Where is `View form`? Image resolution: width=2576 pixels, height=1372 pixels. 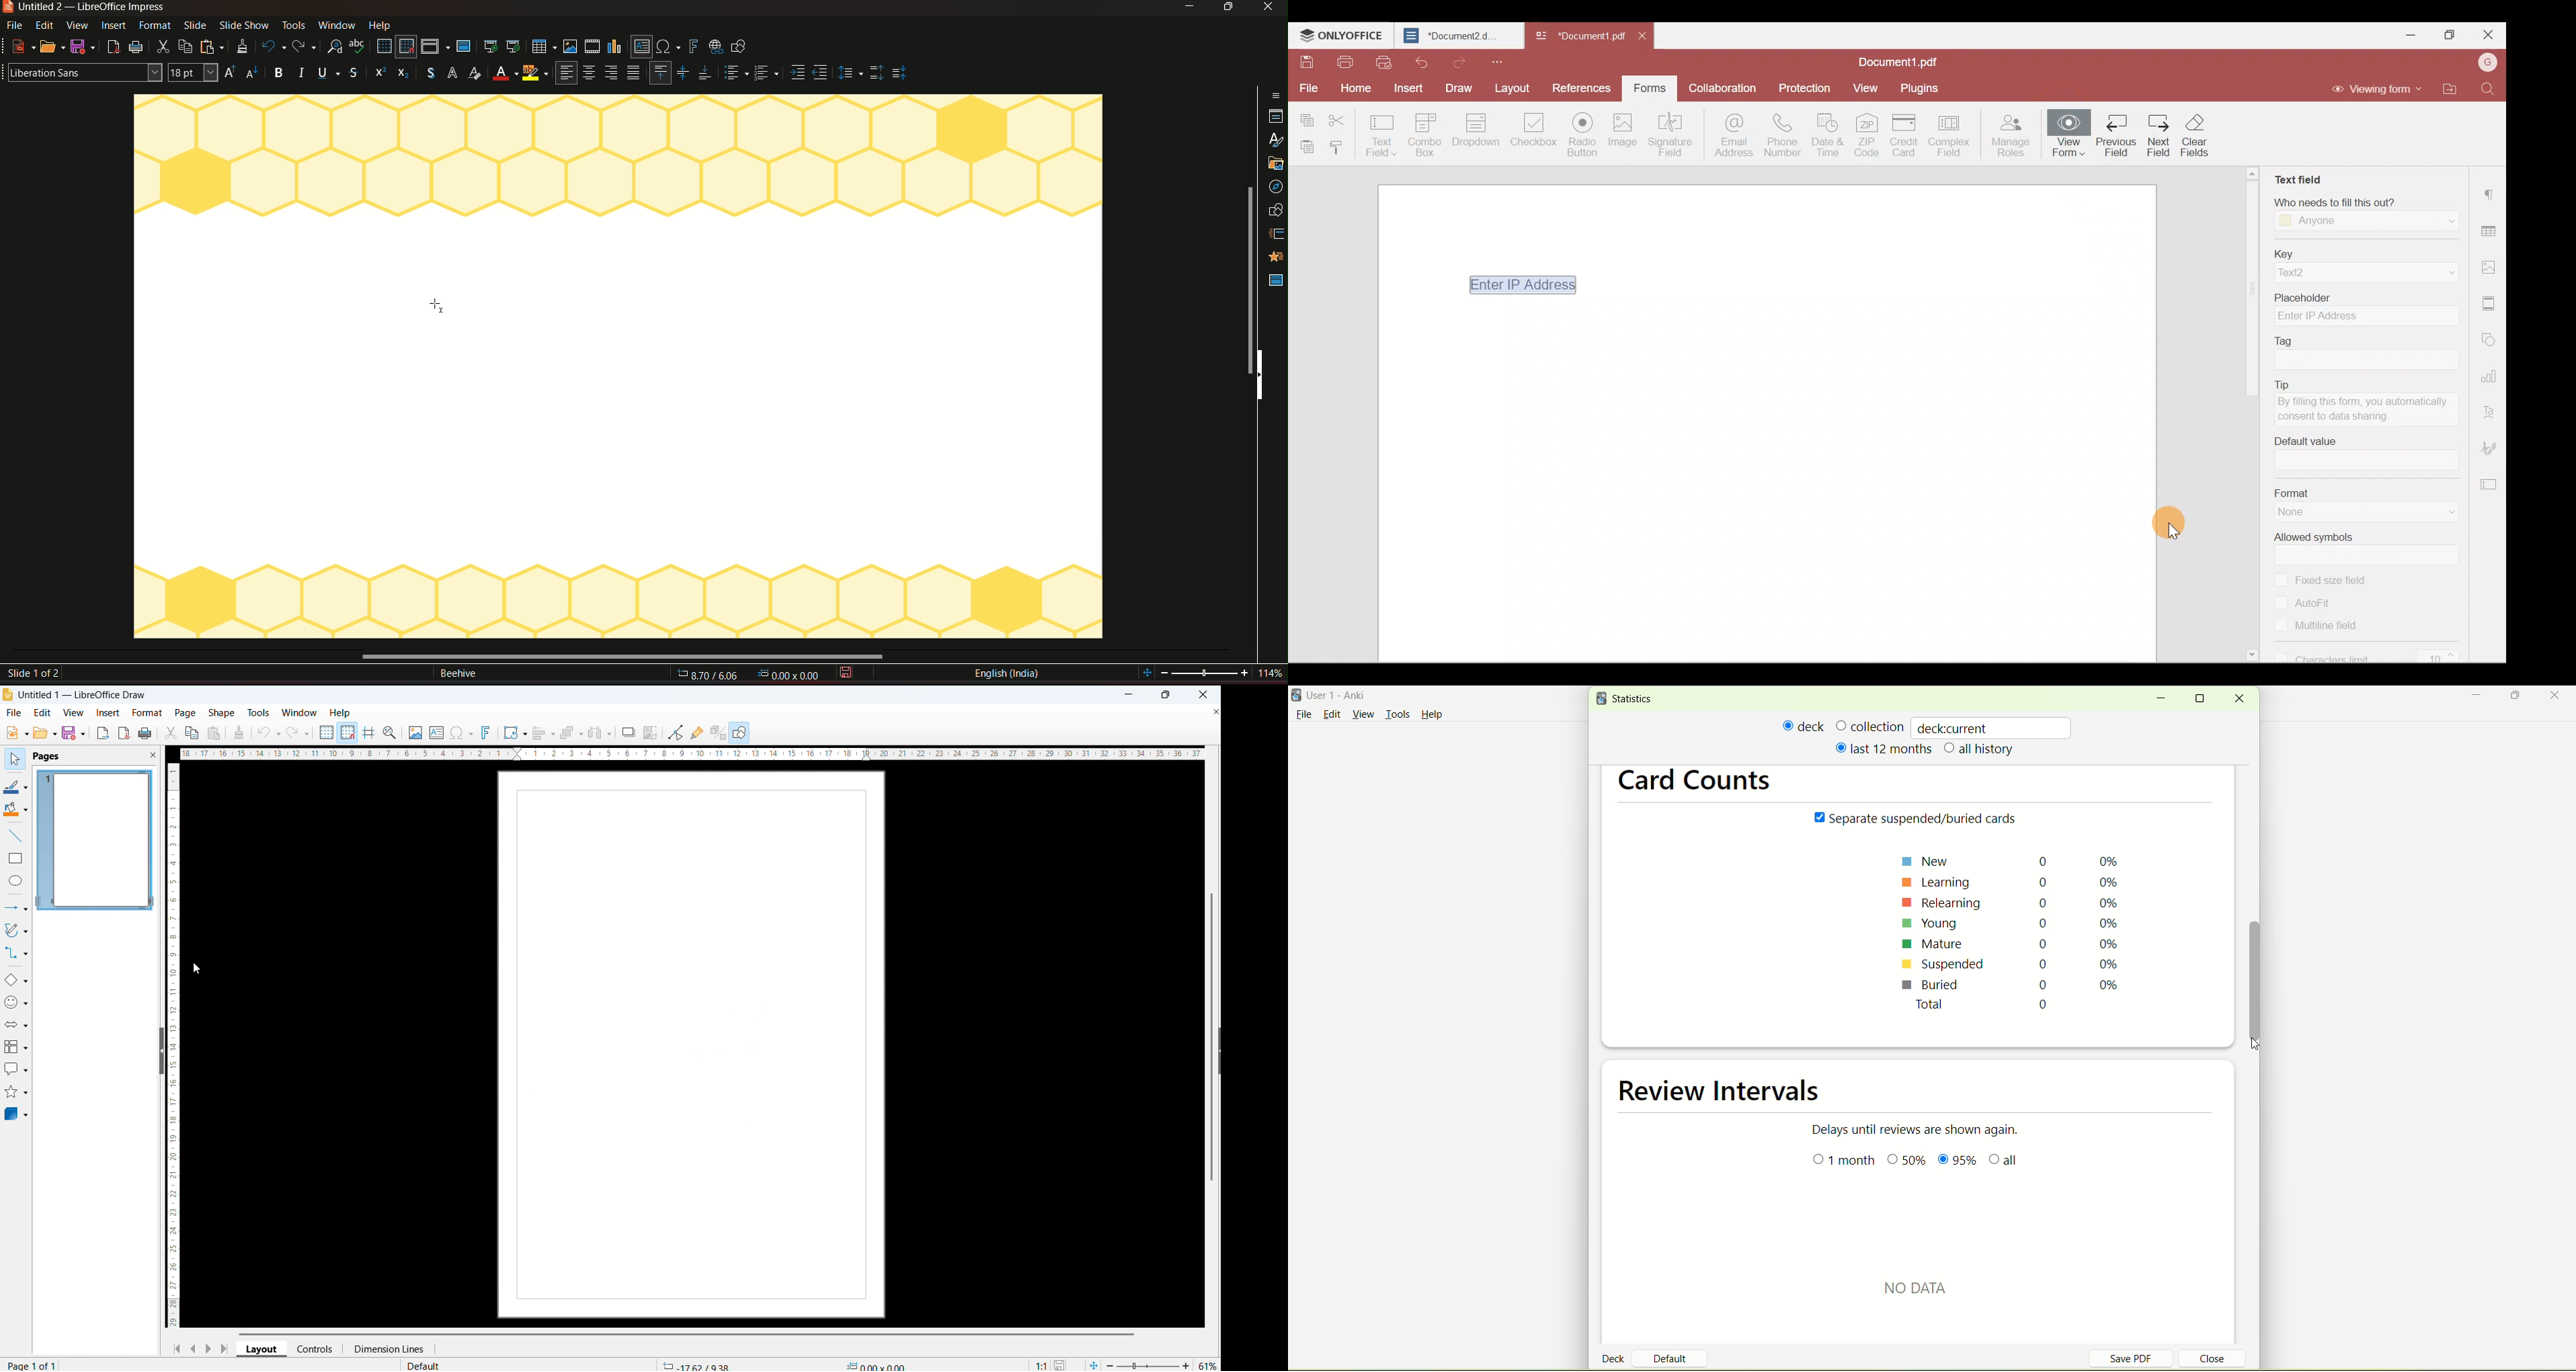 View form is located at coordinates (2068, 138).